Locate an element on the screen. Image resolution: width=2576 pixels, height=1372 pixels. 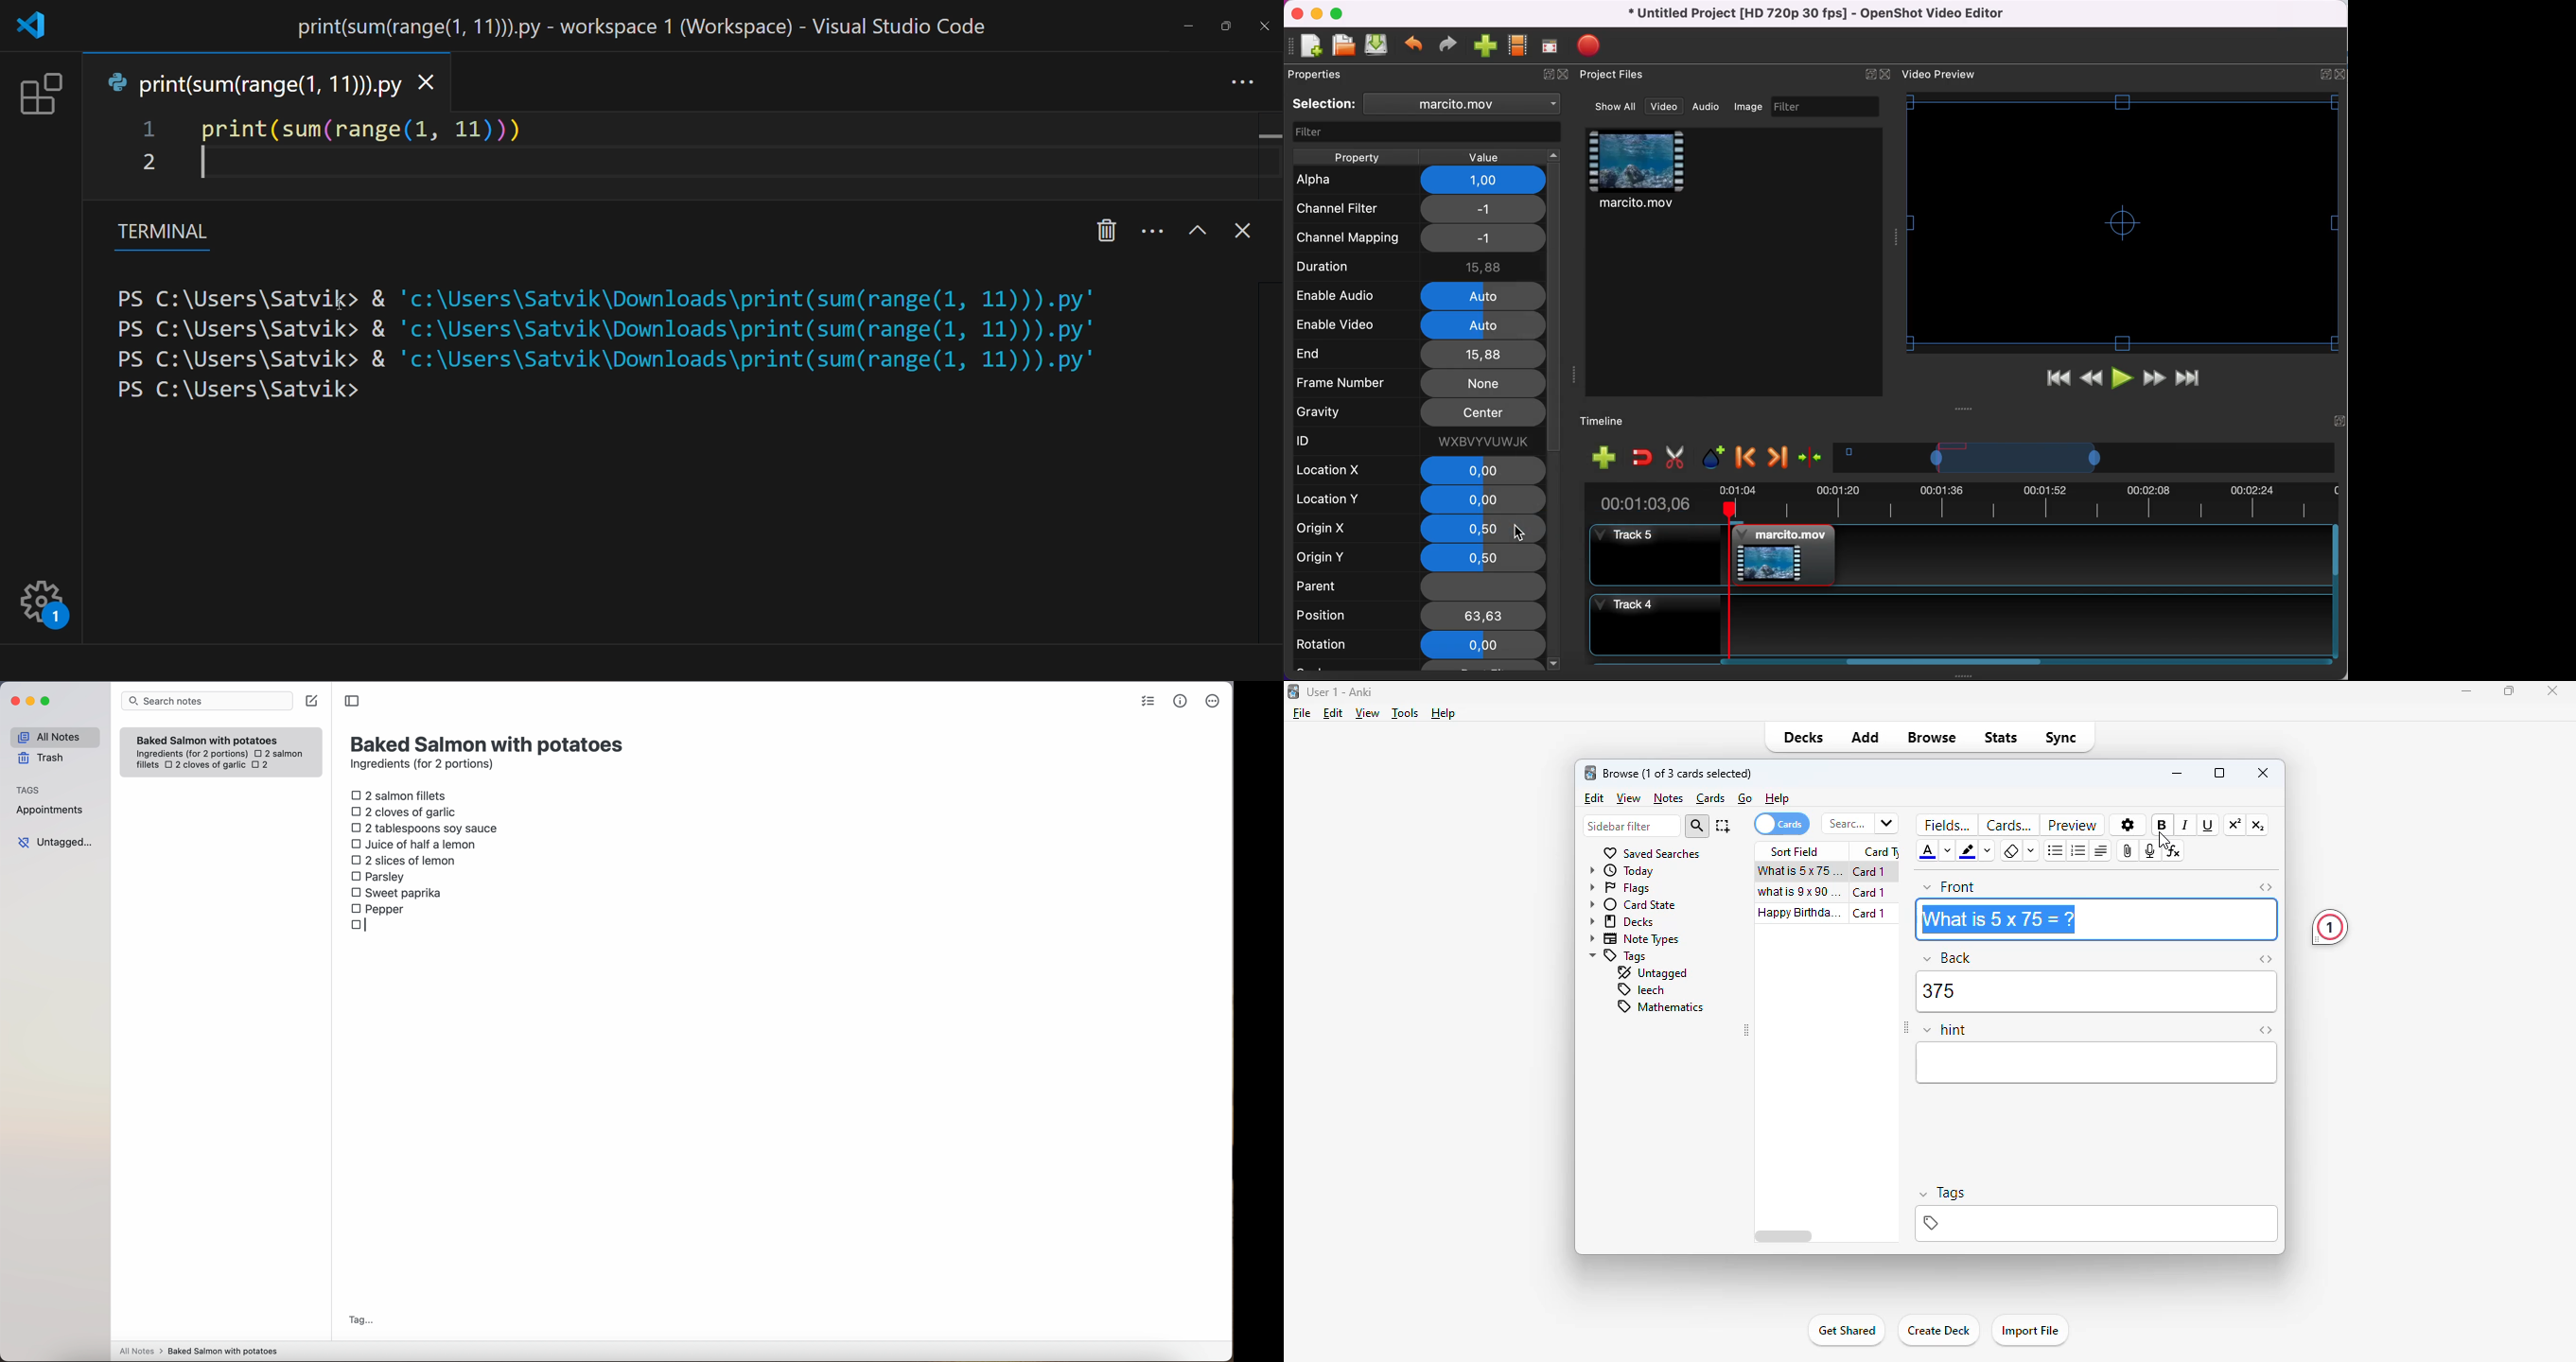
go is located at coordinates (1744, 798).